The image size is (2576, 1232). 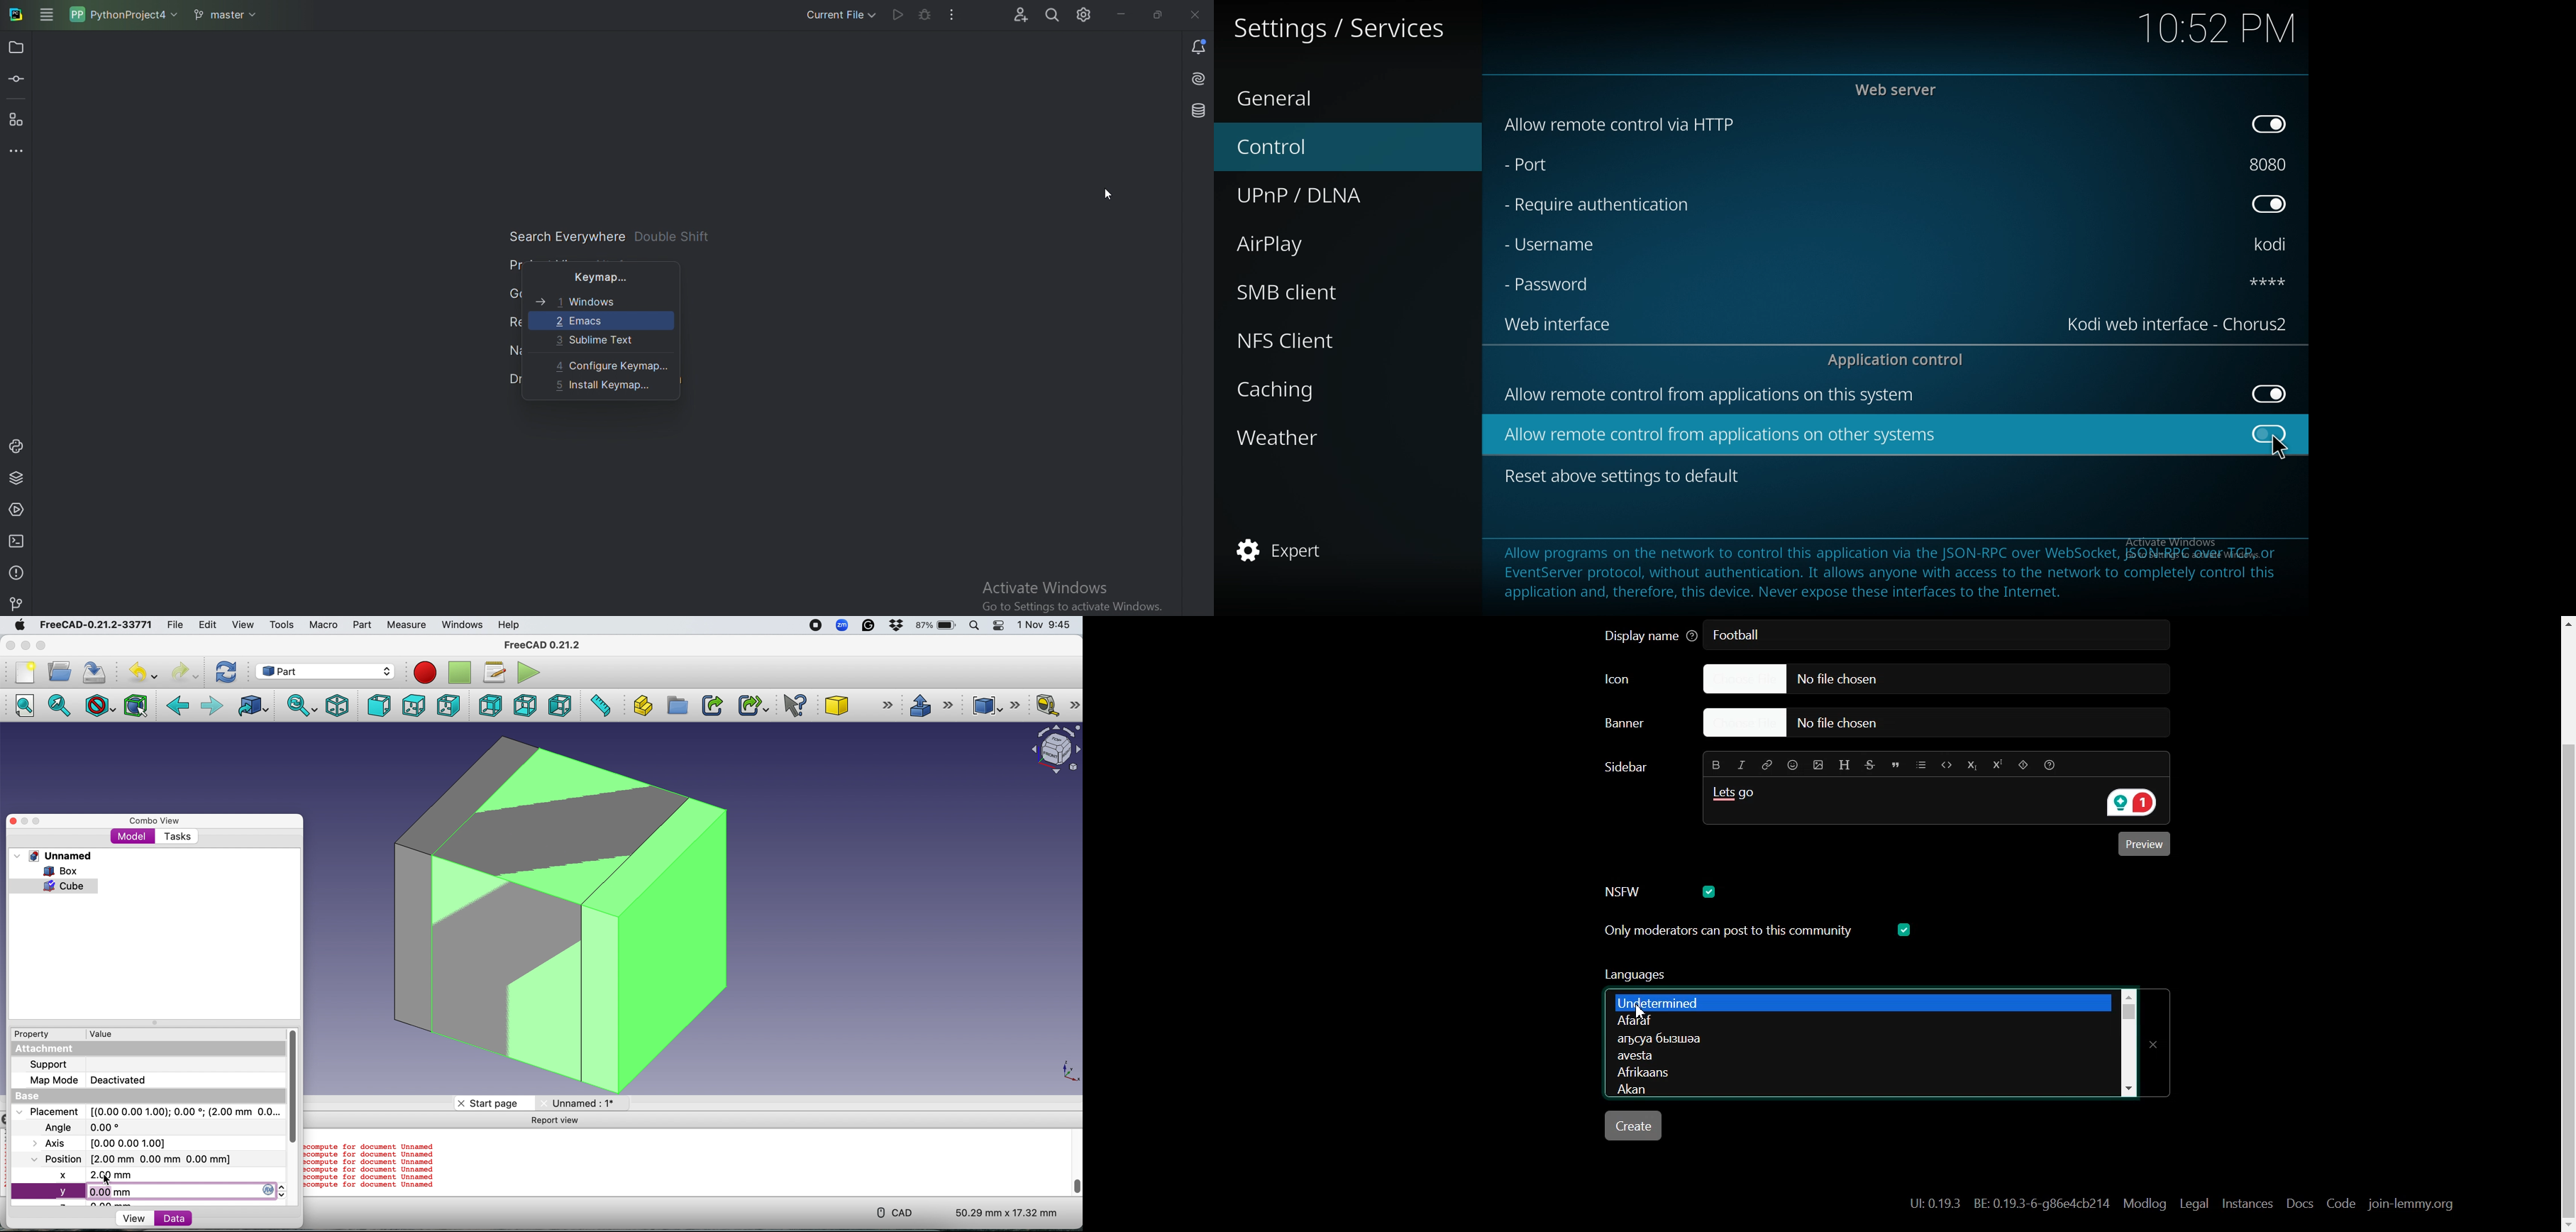 I want to click on master, so click(x=224, y=14).